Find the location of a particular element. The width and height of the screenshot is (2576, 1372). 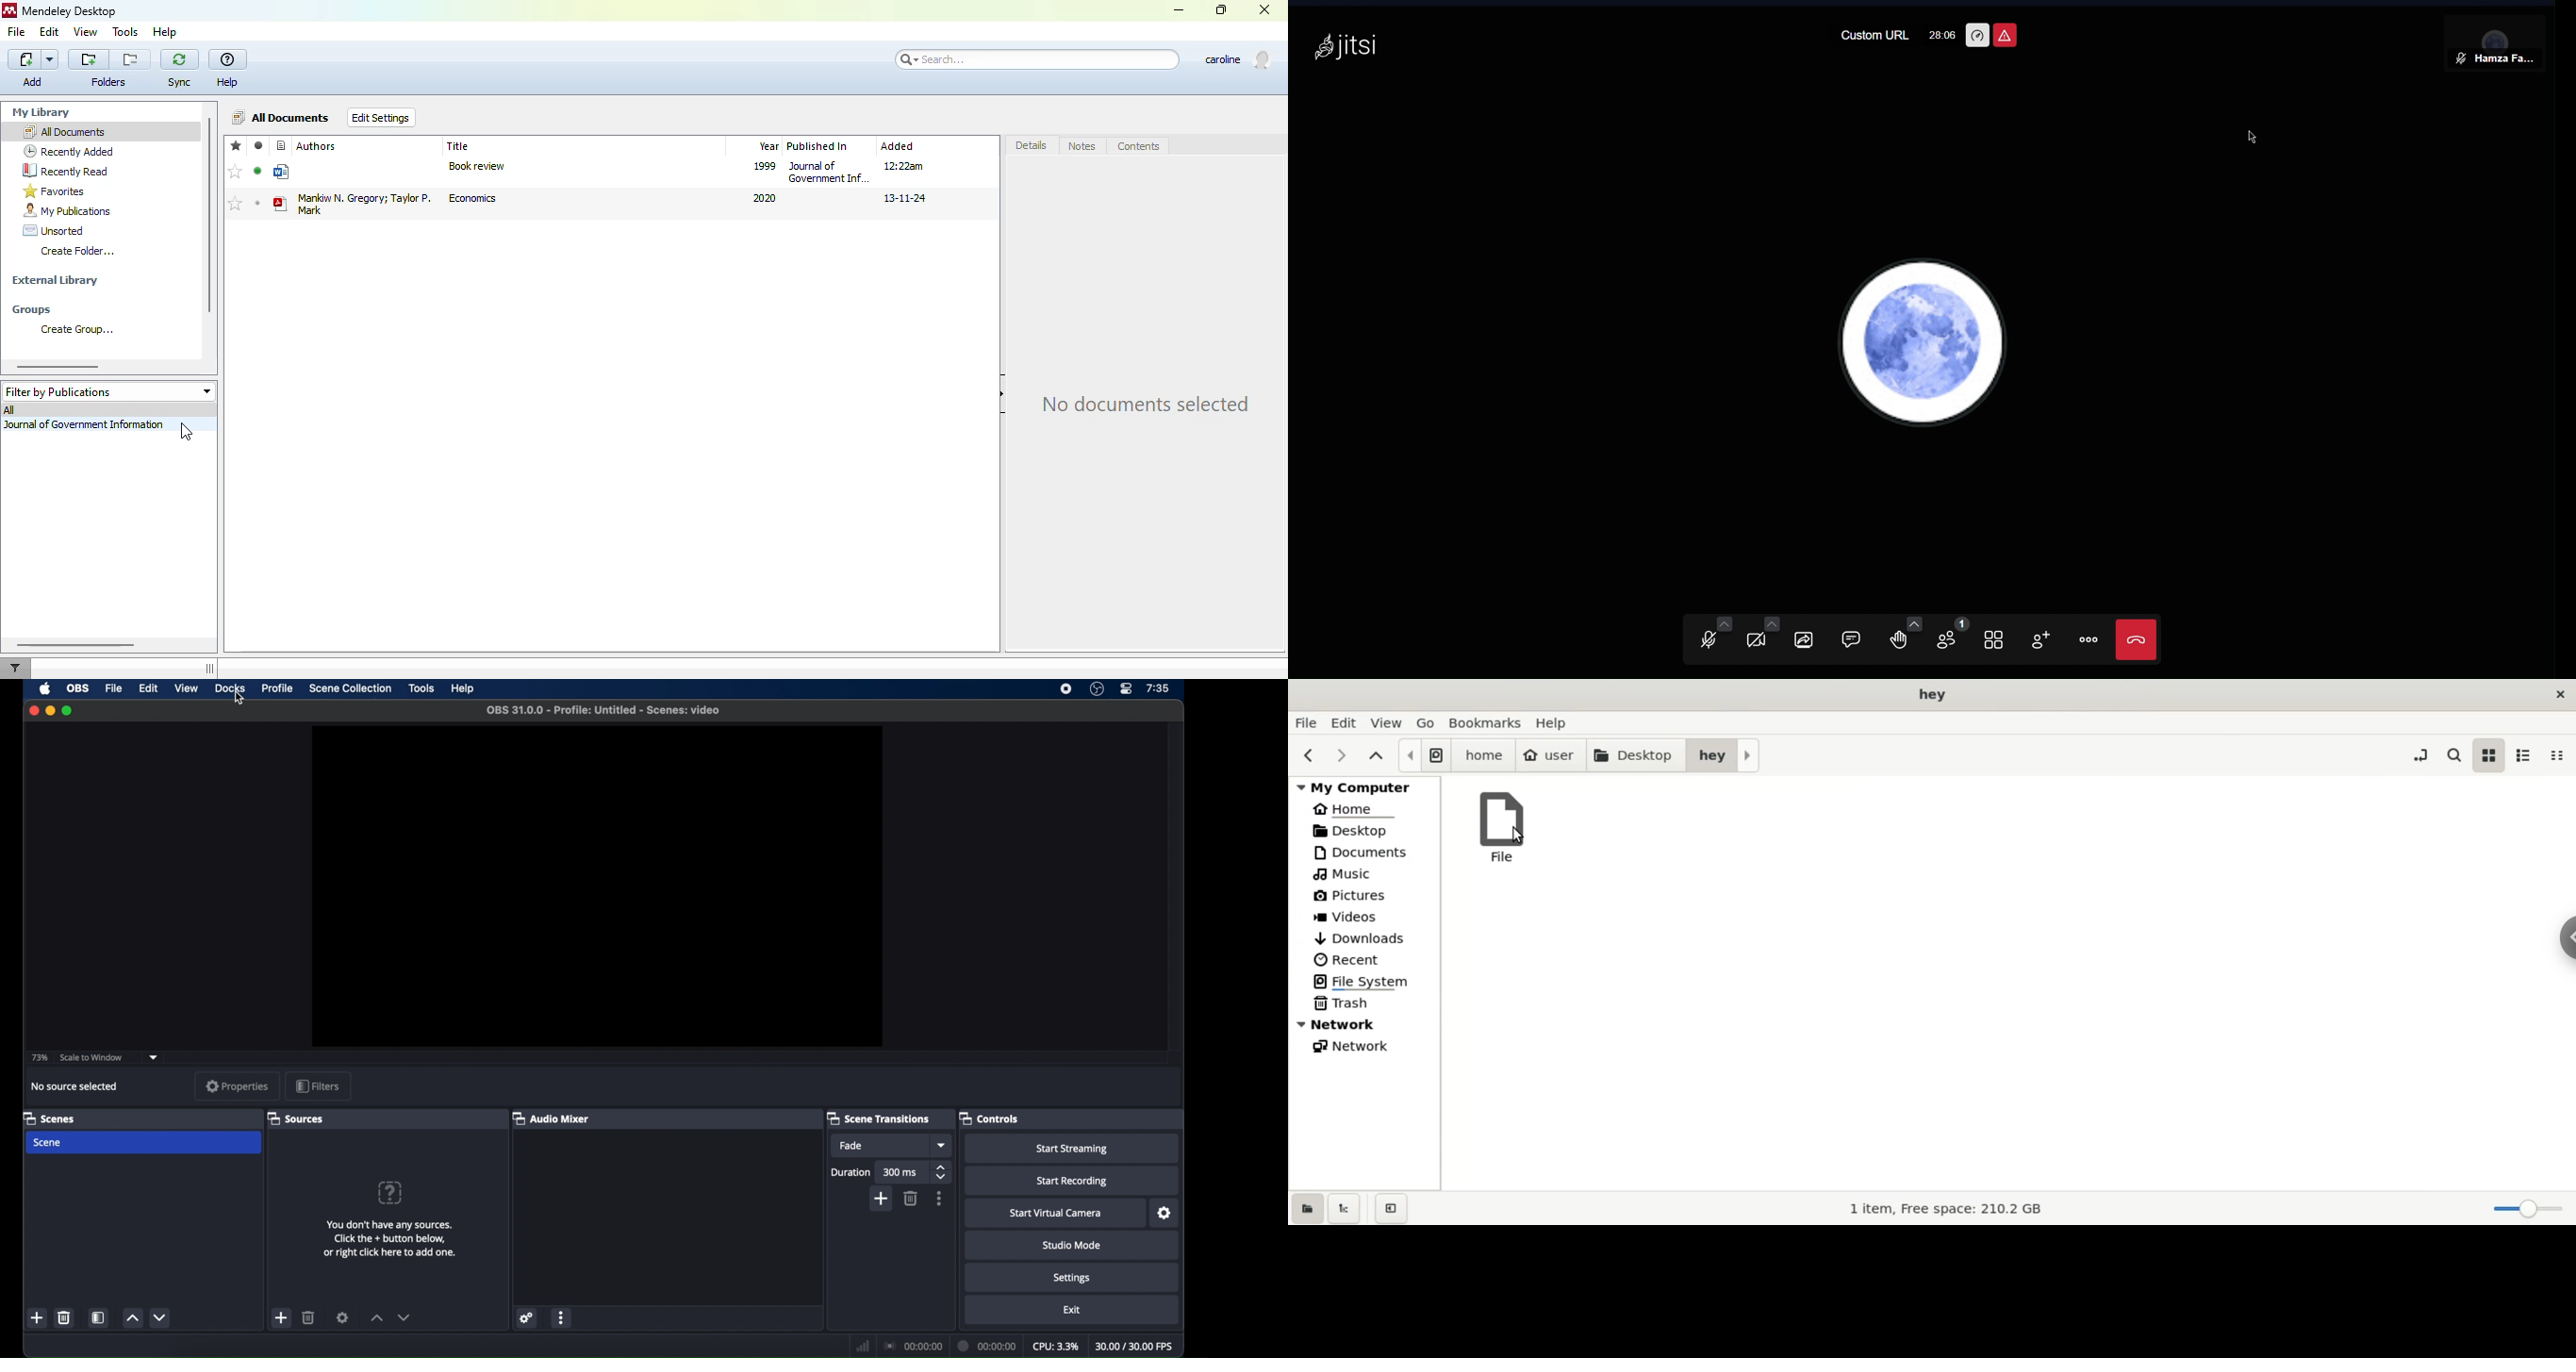

added is located at coordinates (898, 146).